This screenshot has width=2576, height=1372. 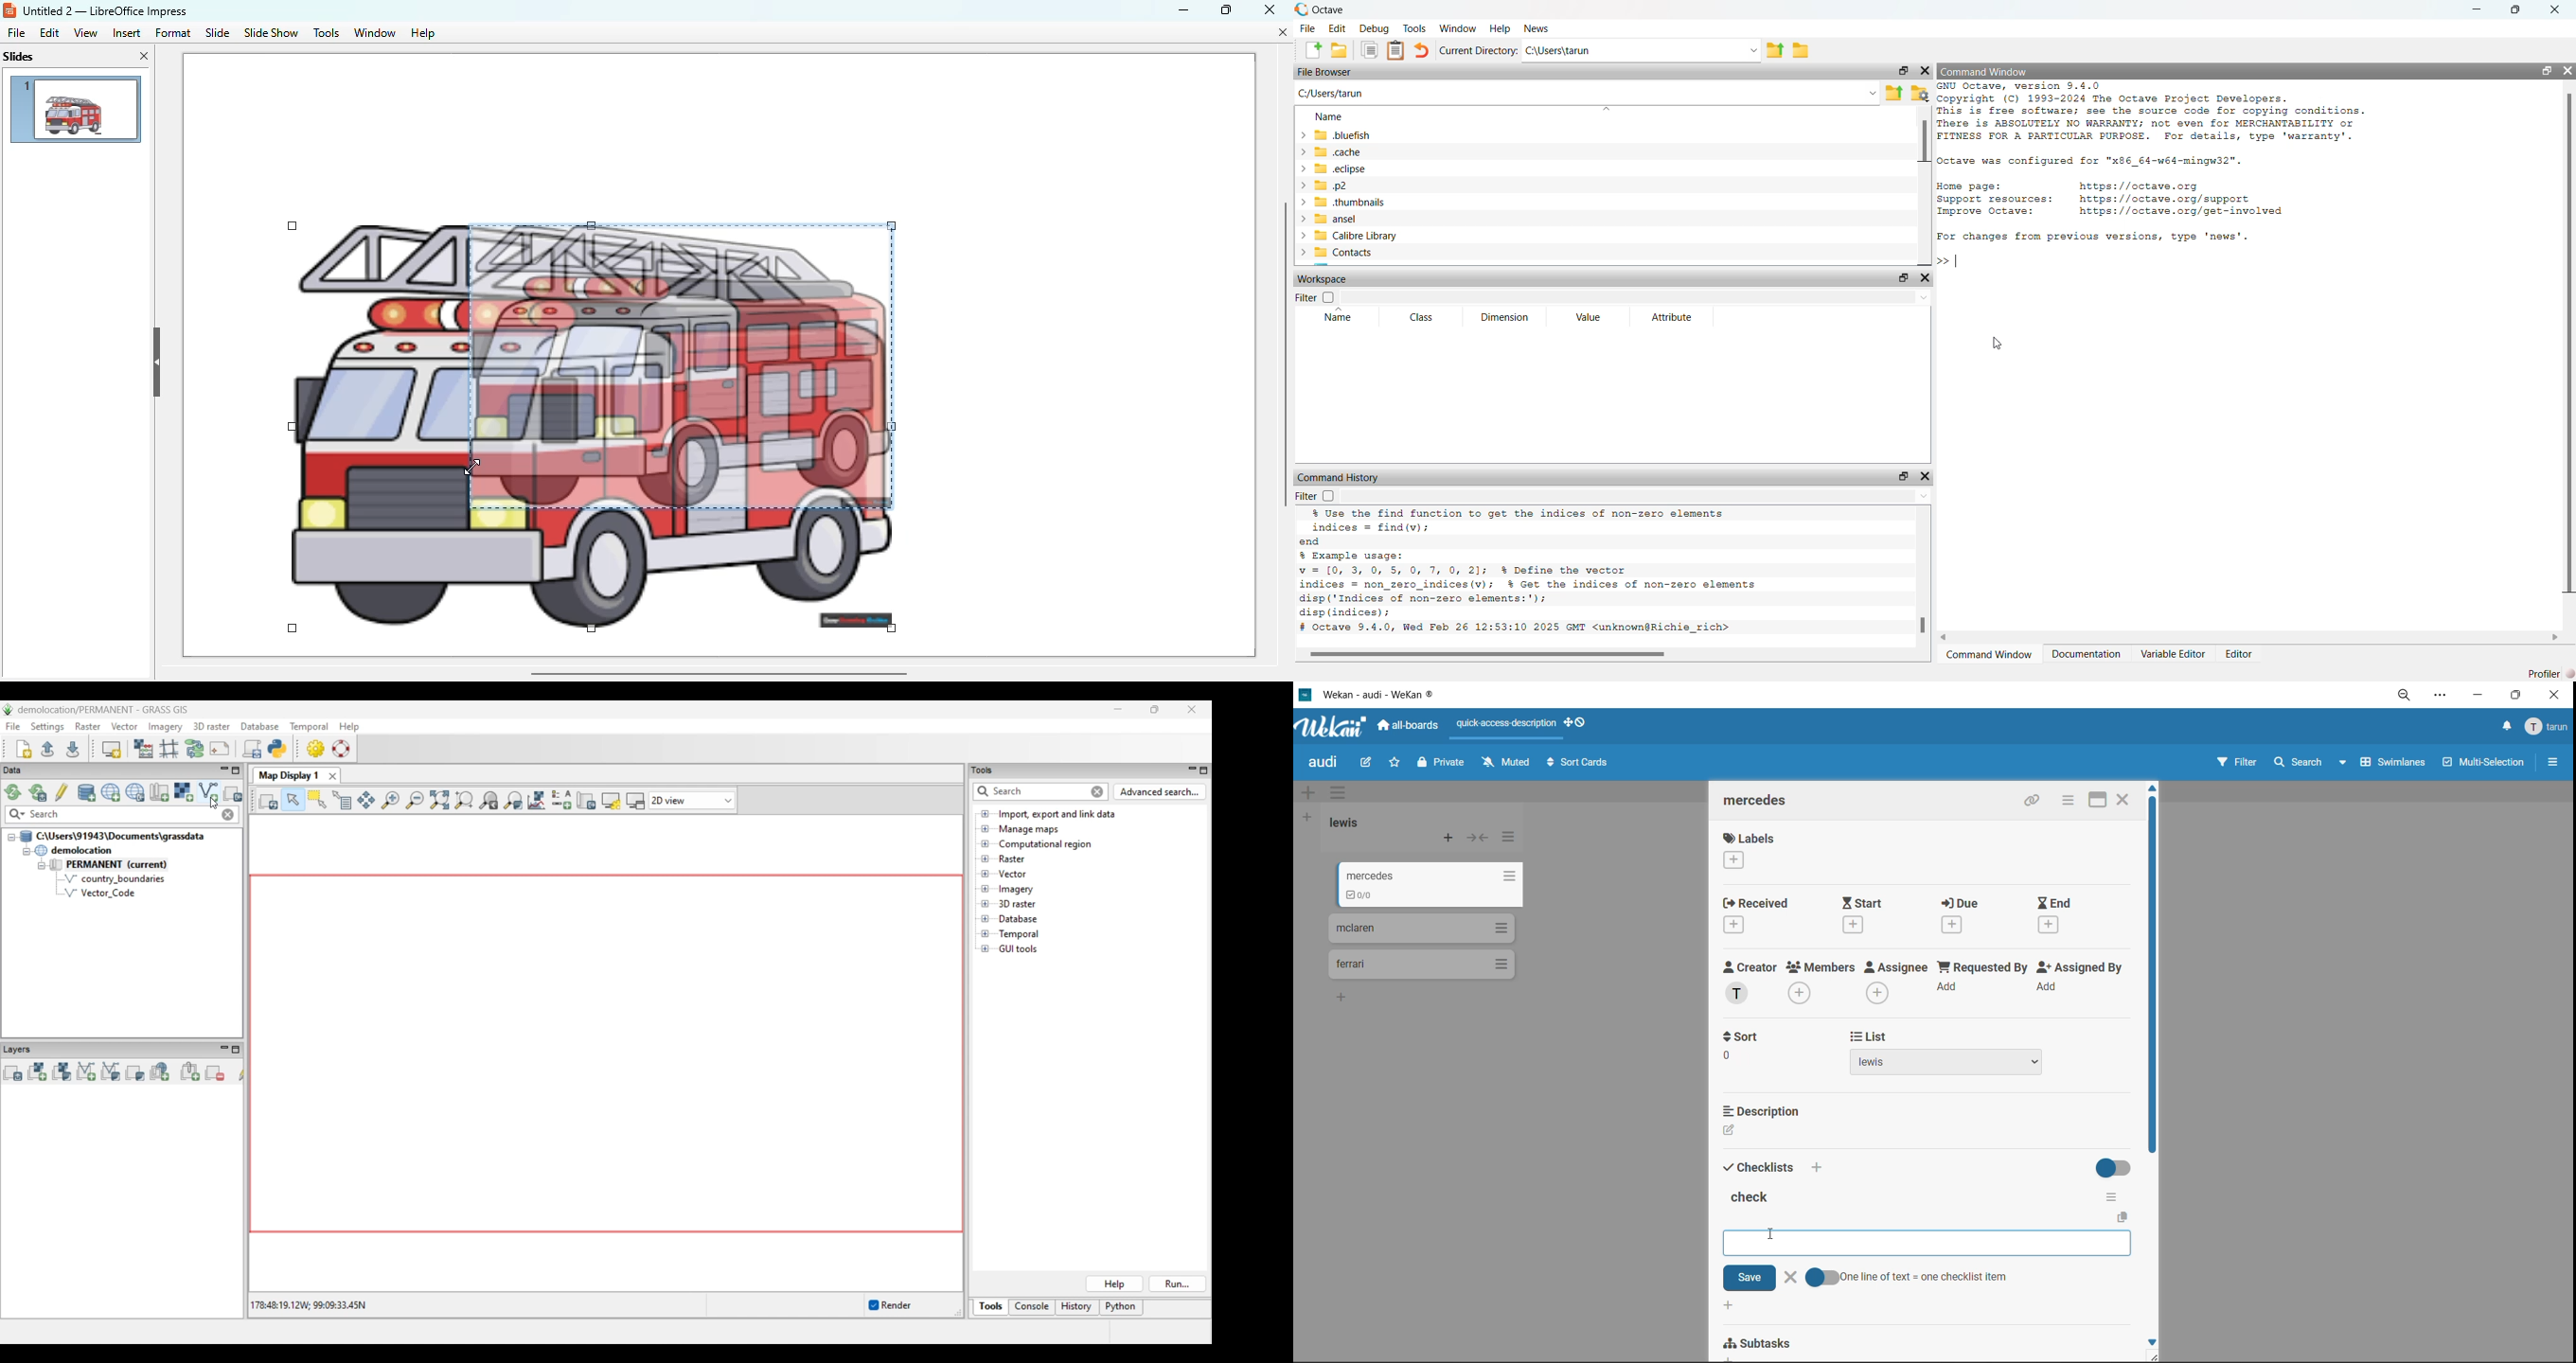 I want to click on maximize, so click(x=2513, y=699).